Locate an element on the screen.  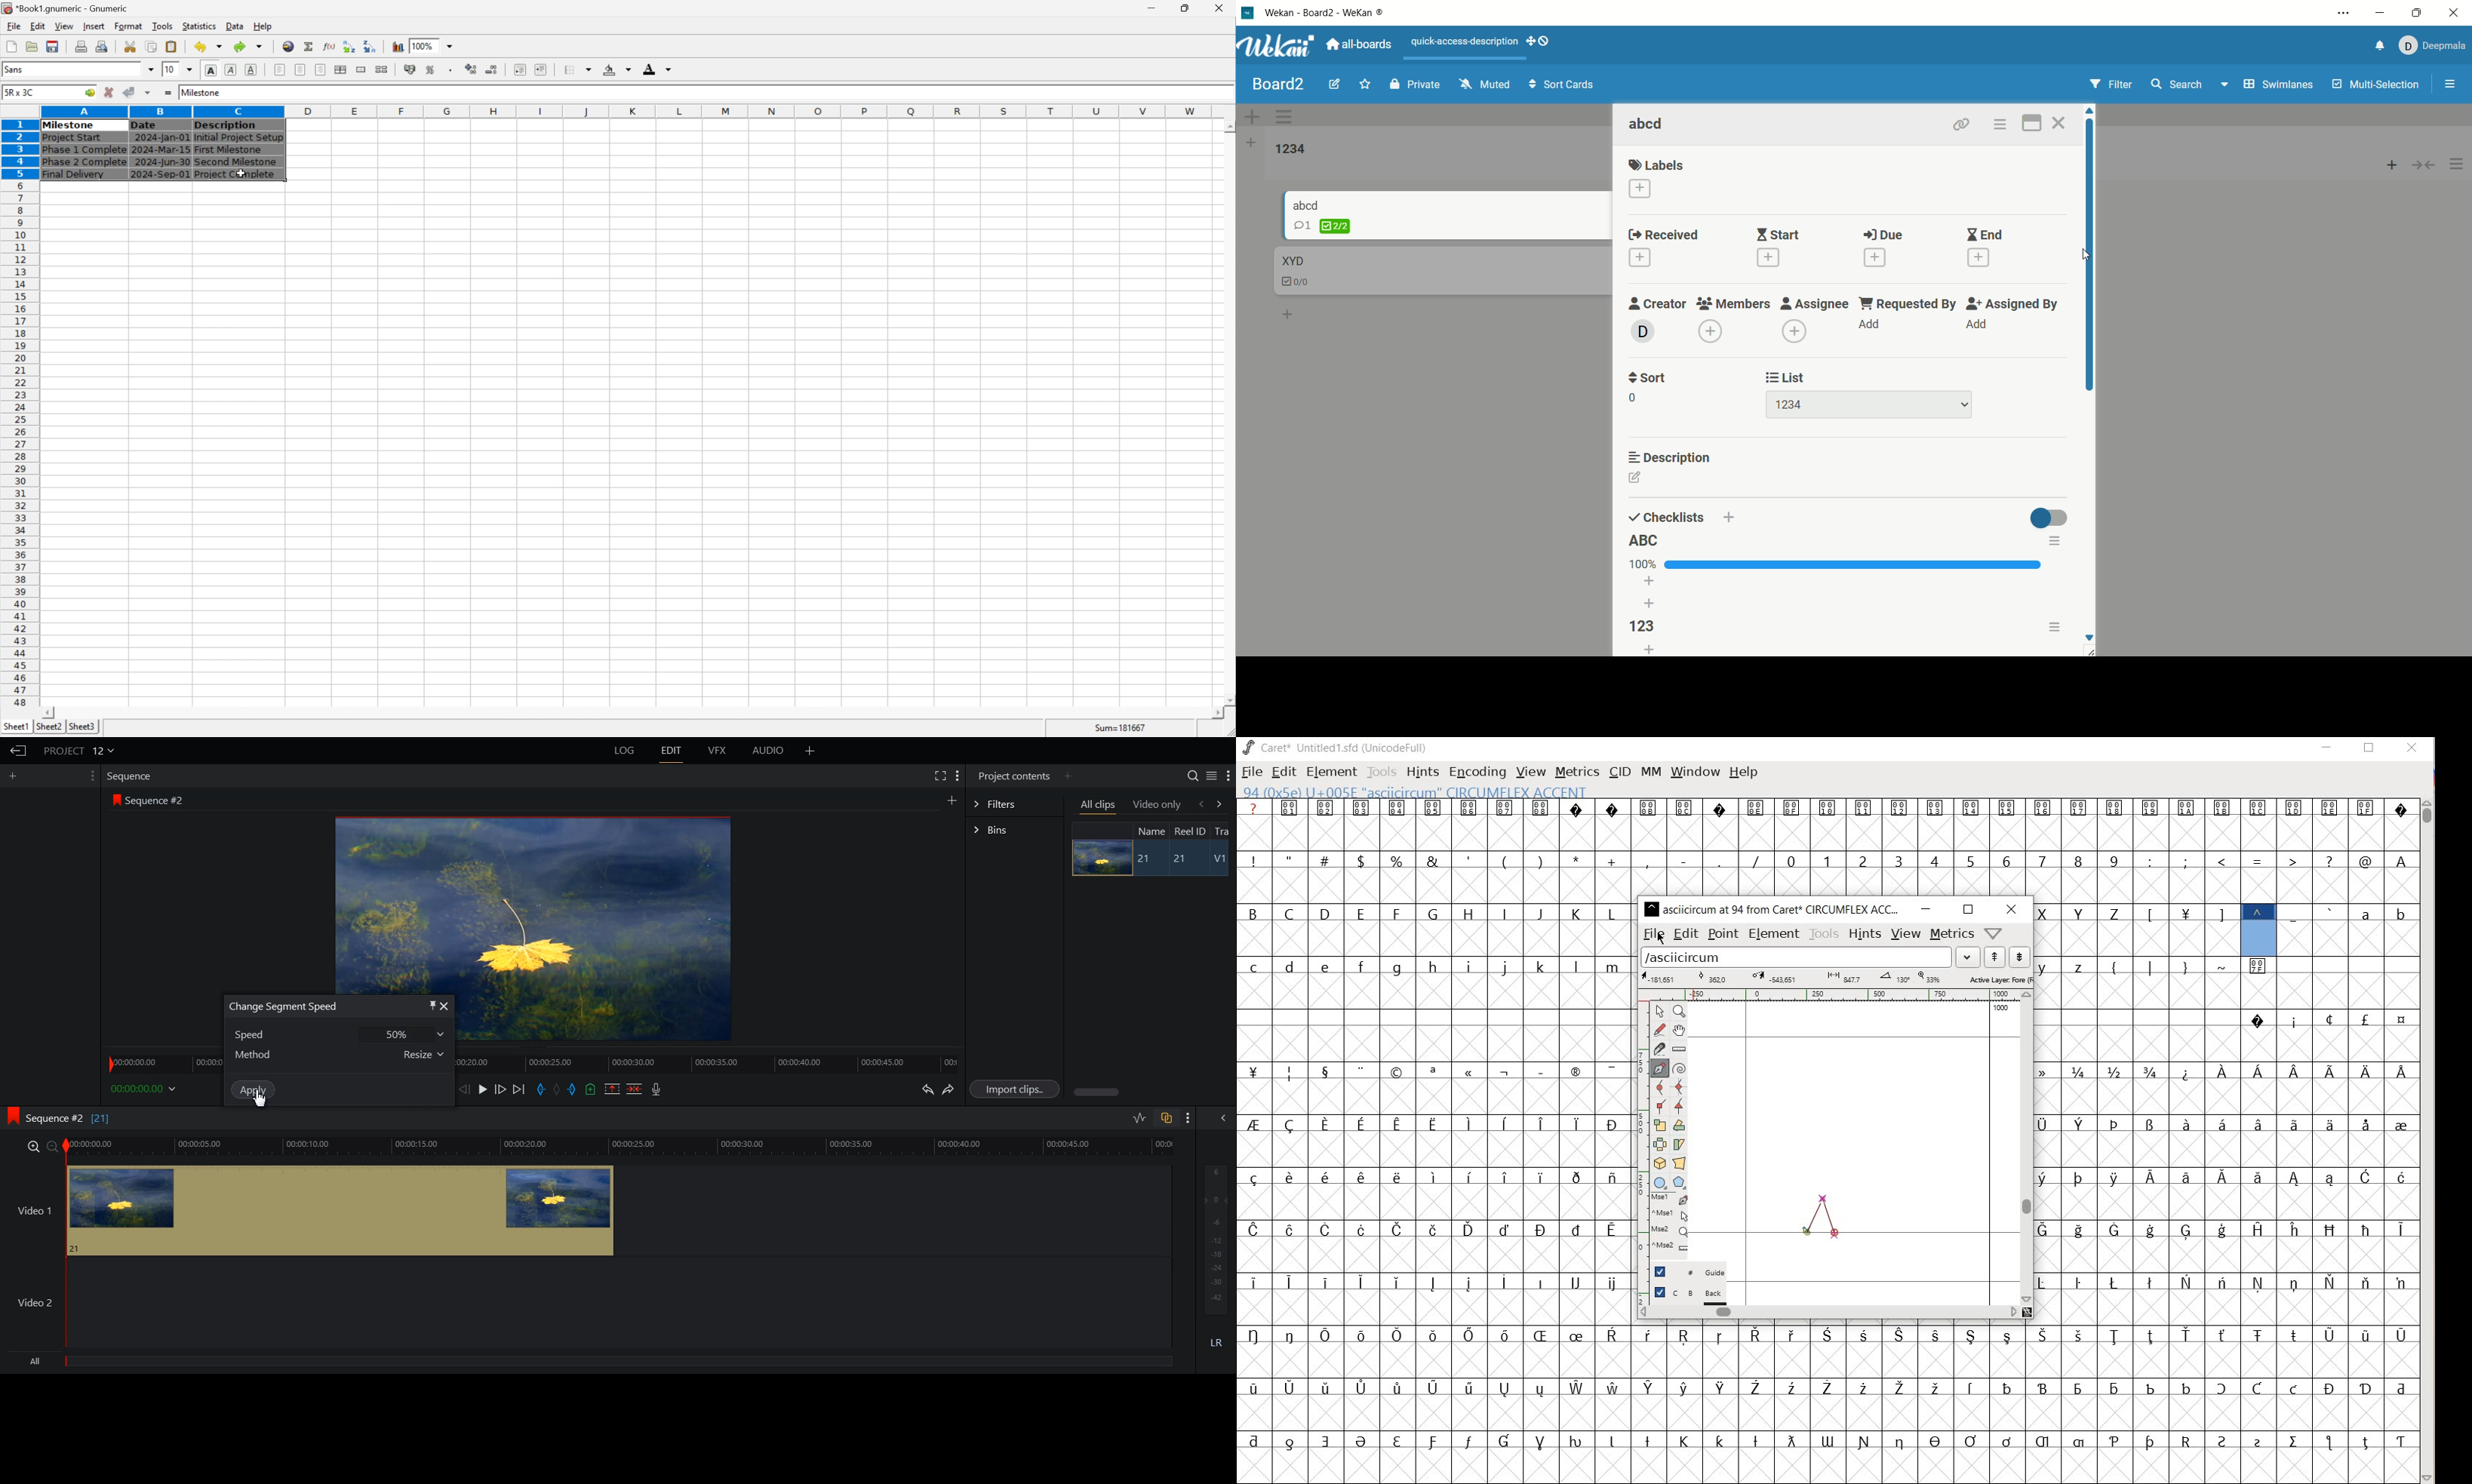
labels is located at coordinates (1658, 165).